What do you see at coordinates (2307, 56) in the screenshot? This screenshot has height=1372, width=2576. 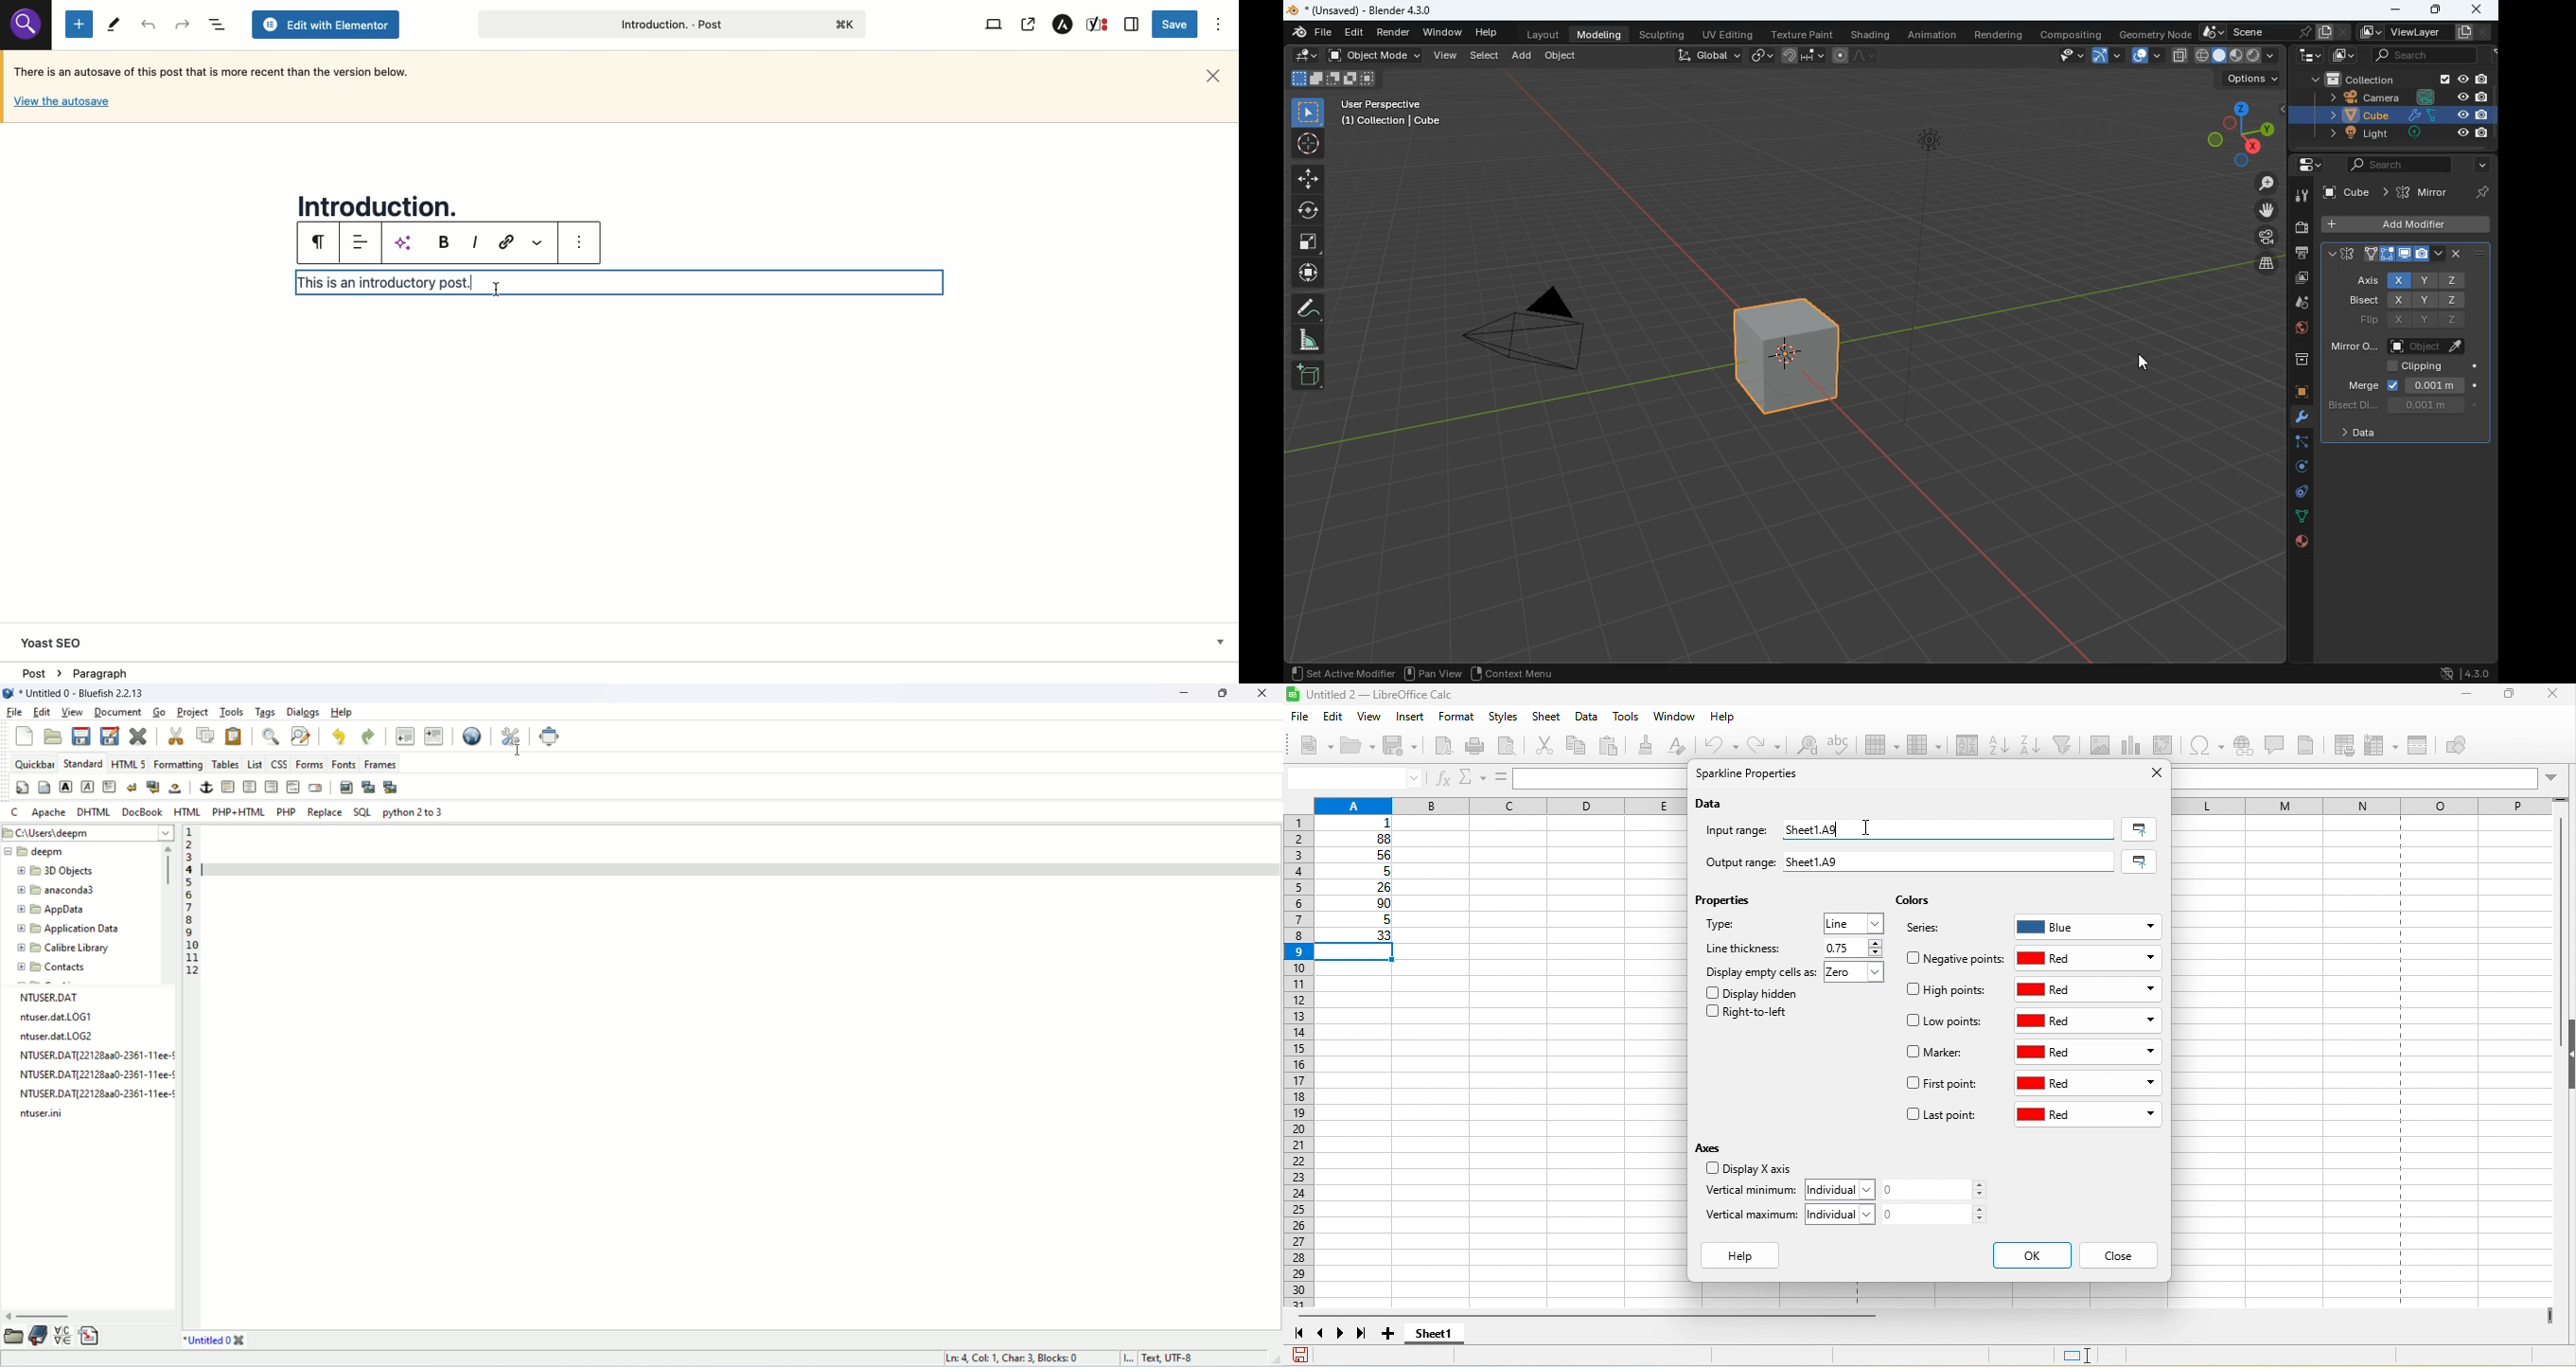 I see `tech` at bounding box center [2307, 56].